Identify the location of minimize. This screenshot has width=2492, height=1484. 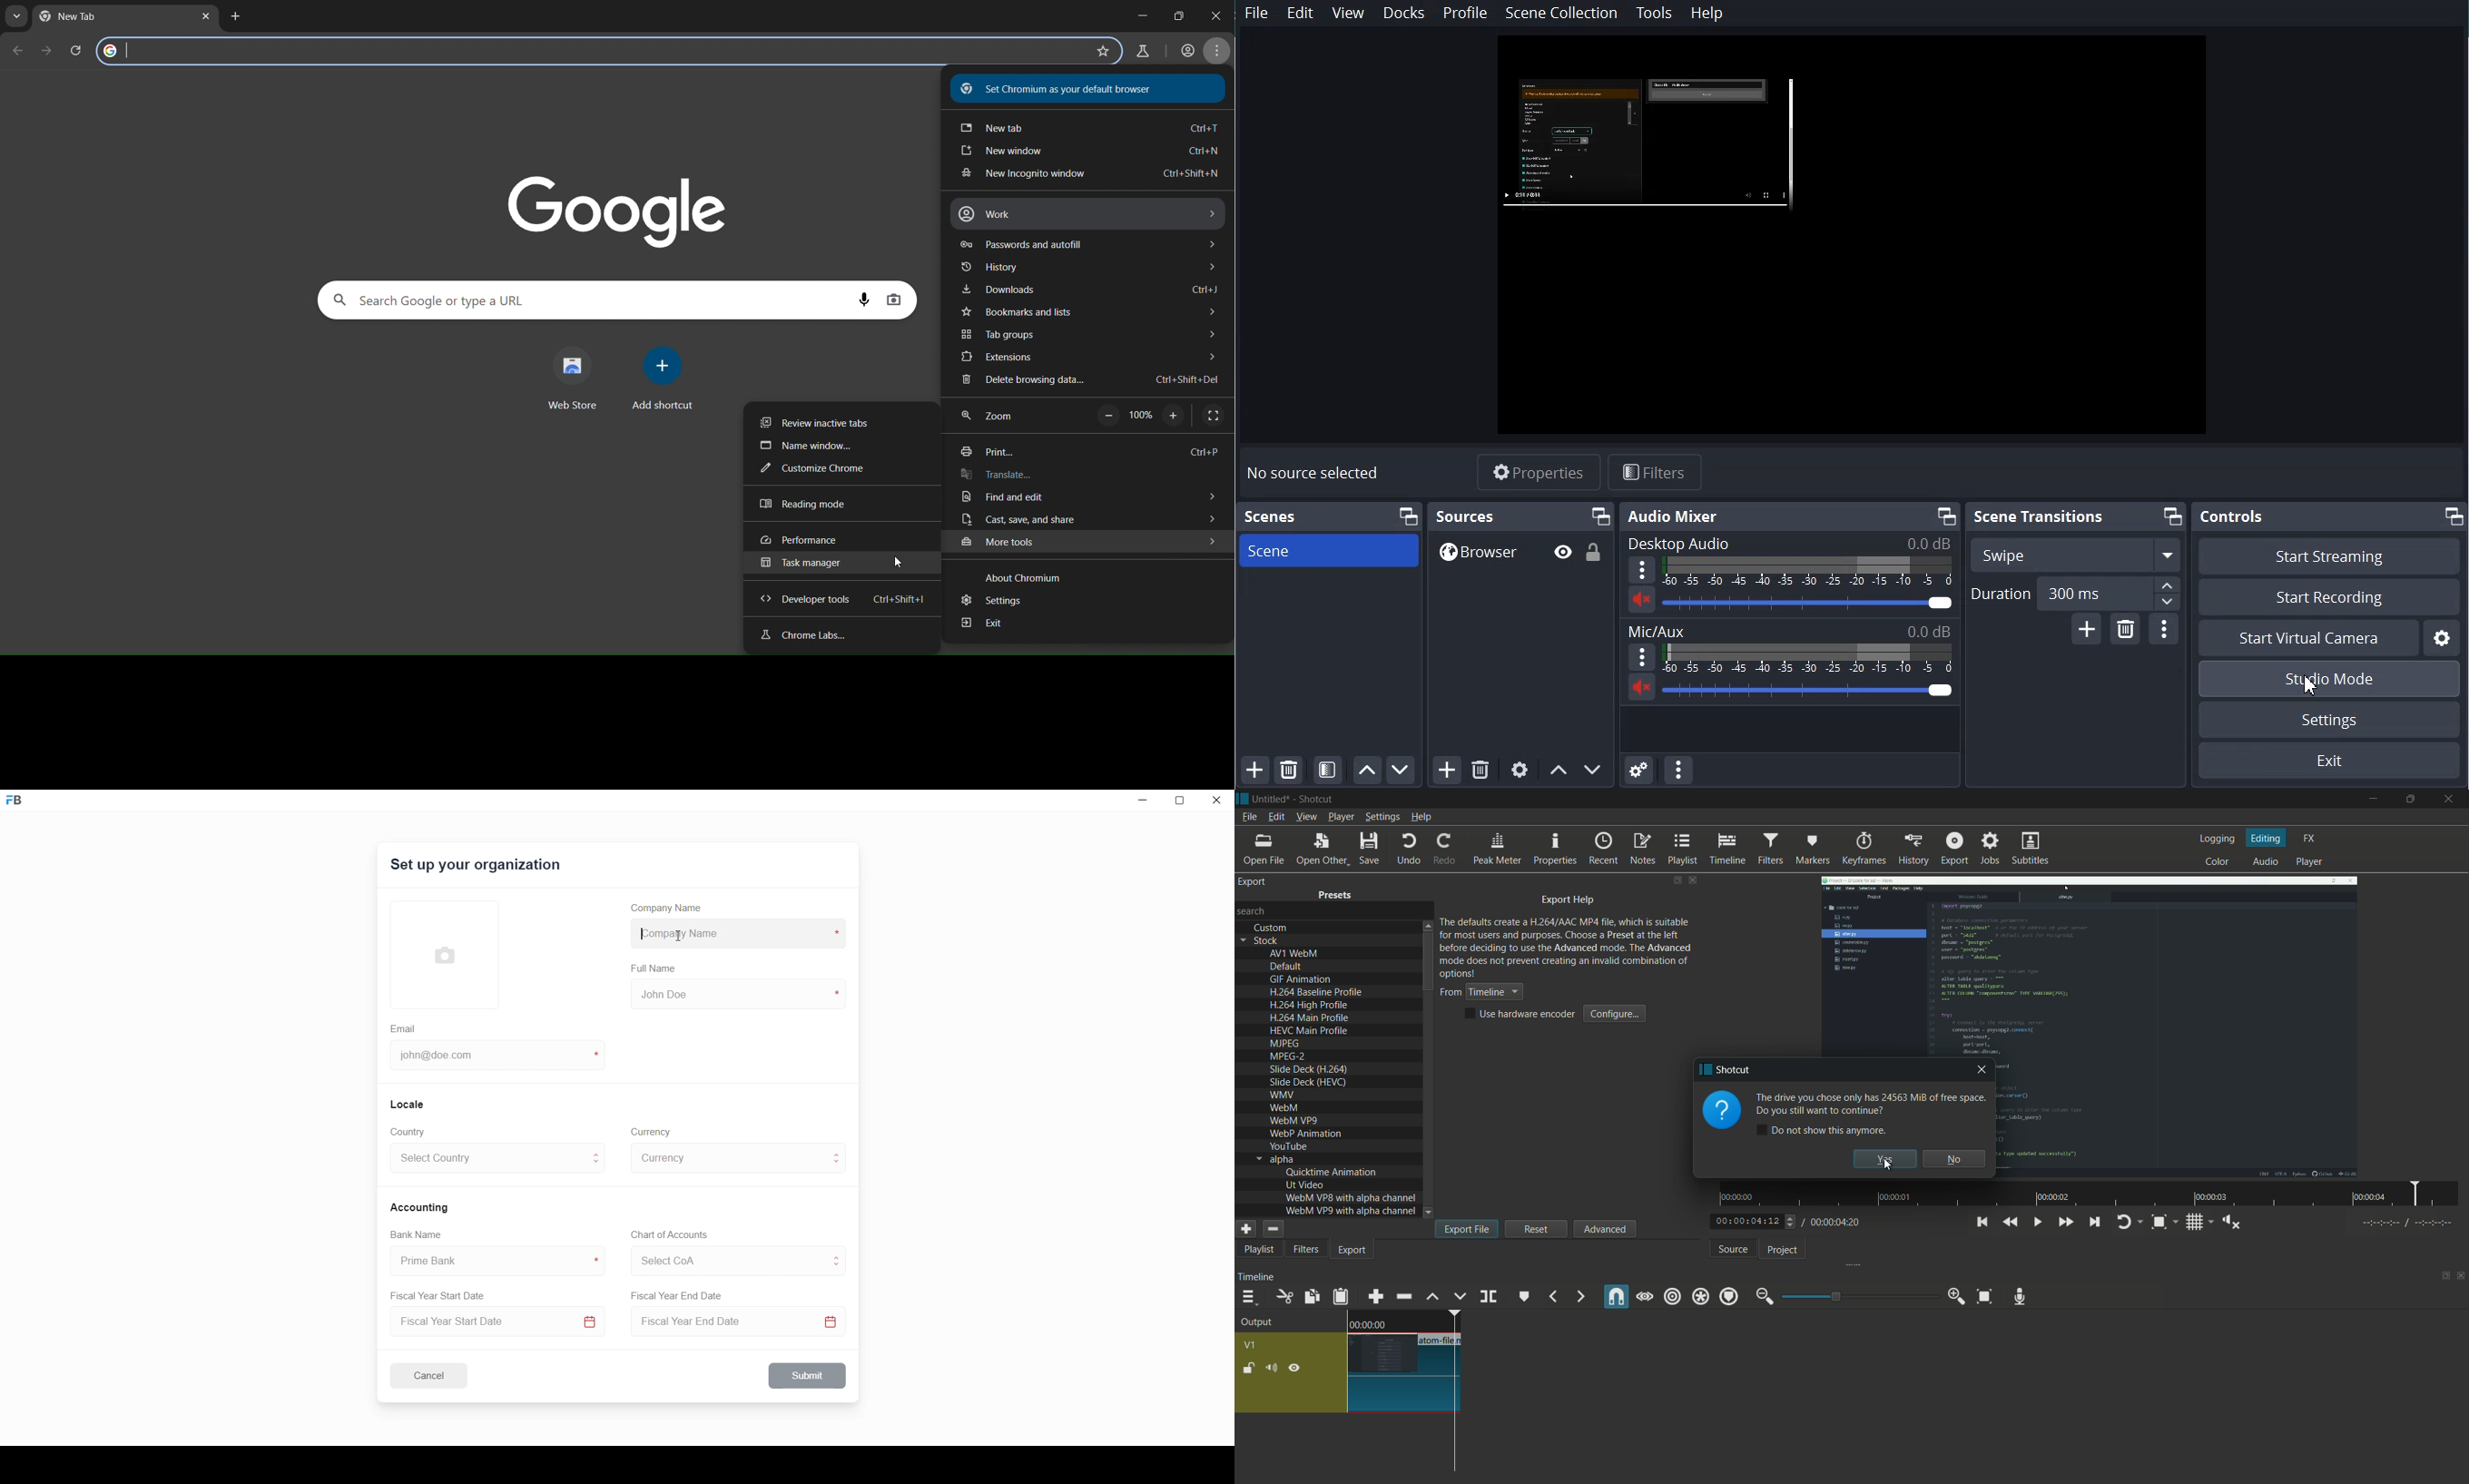
(1140, 803).